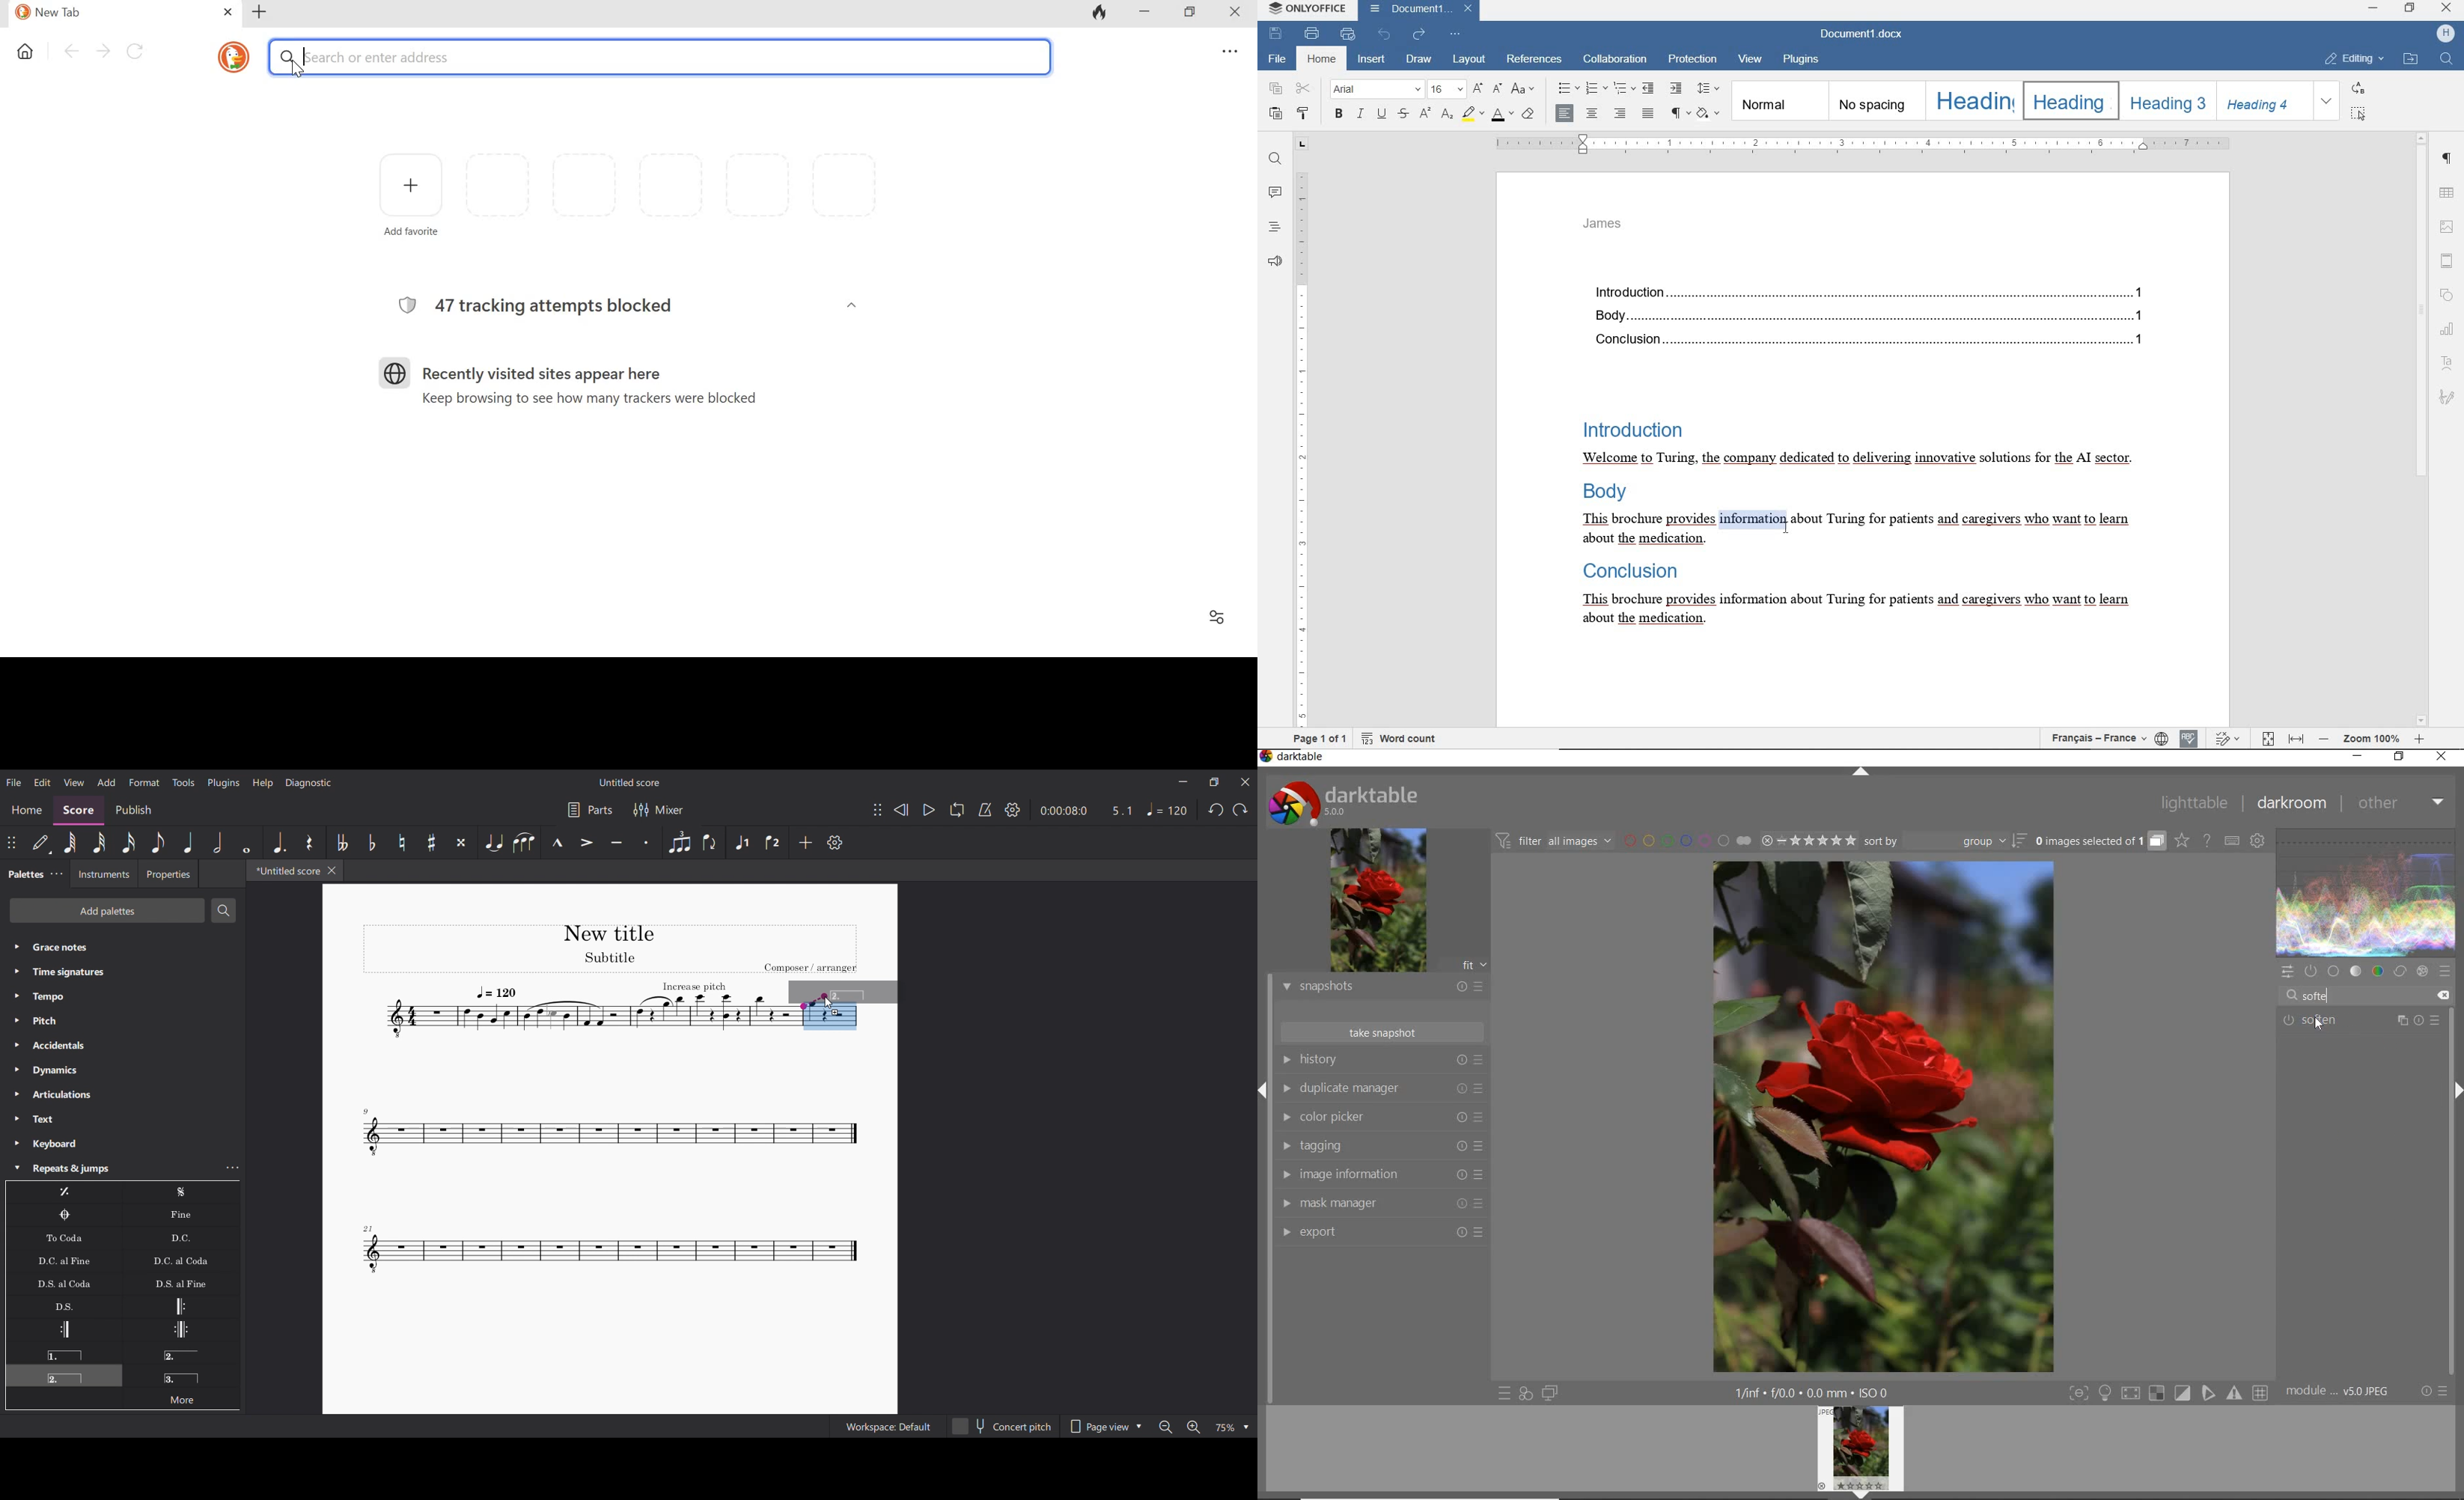 The height and width of the screenshot is (1512, 2464). I want to click on Minimize, so click(1148, 13).